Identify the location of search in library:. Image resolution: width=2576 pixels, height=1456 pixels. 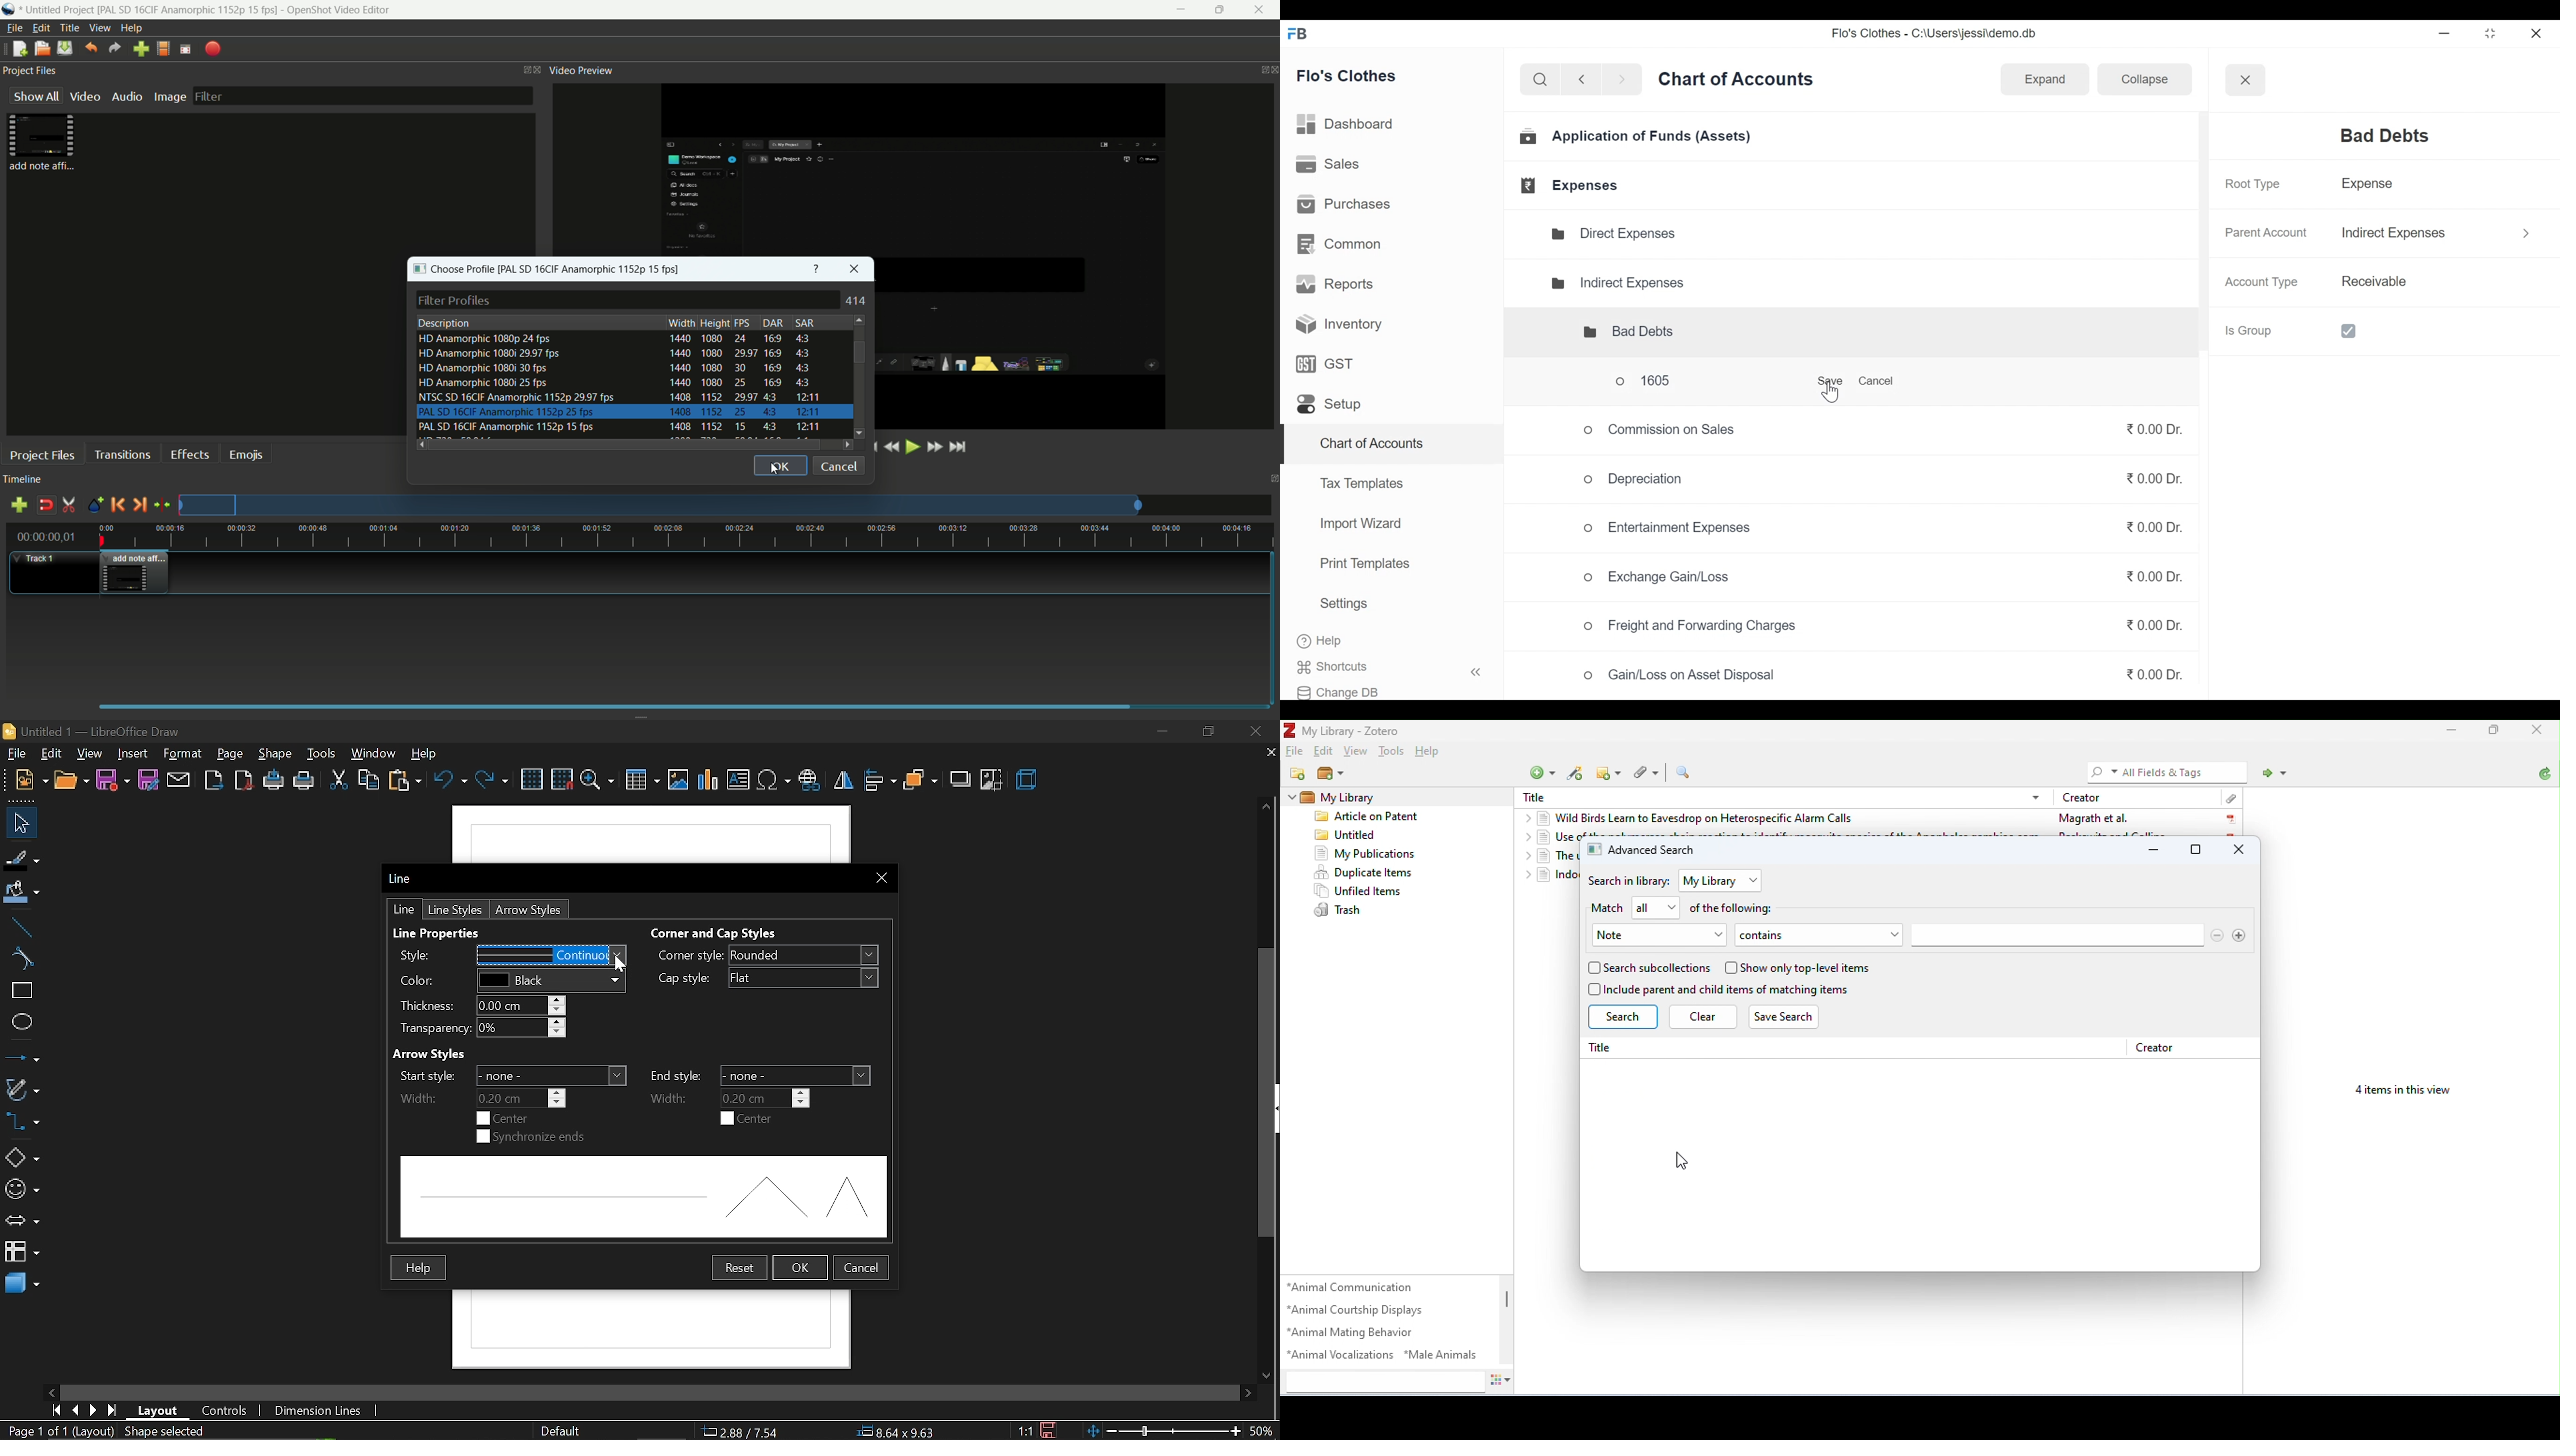
(1631, 882).